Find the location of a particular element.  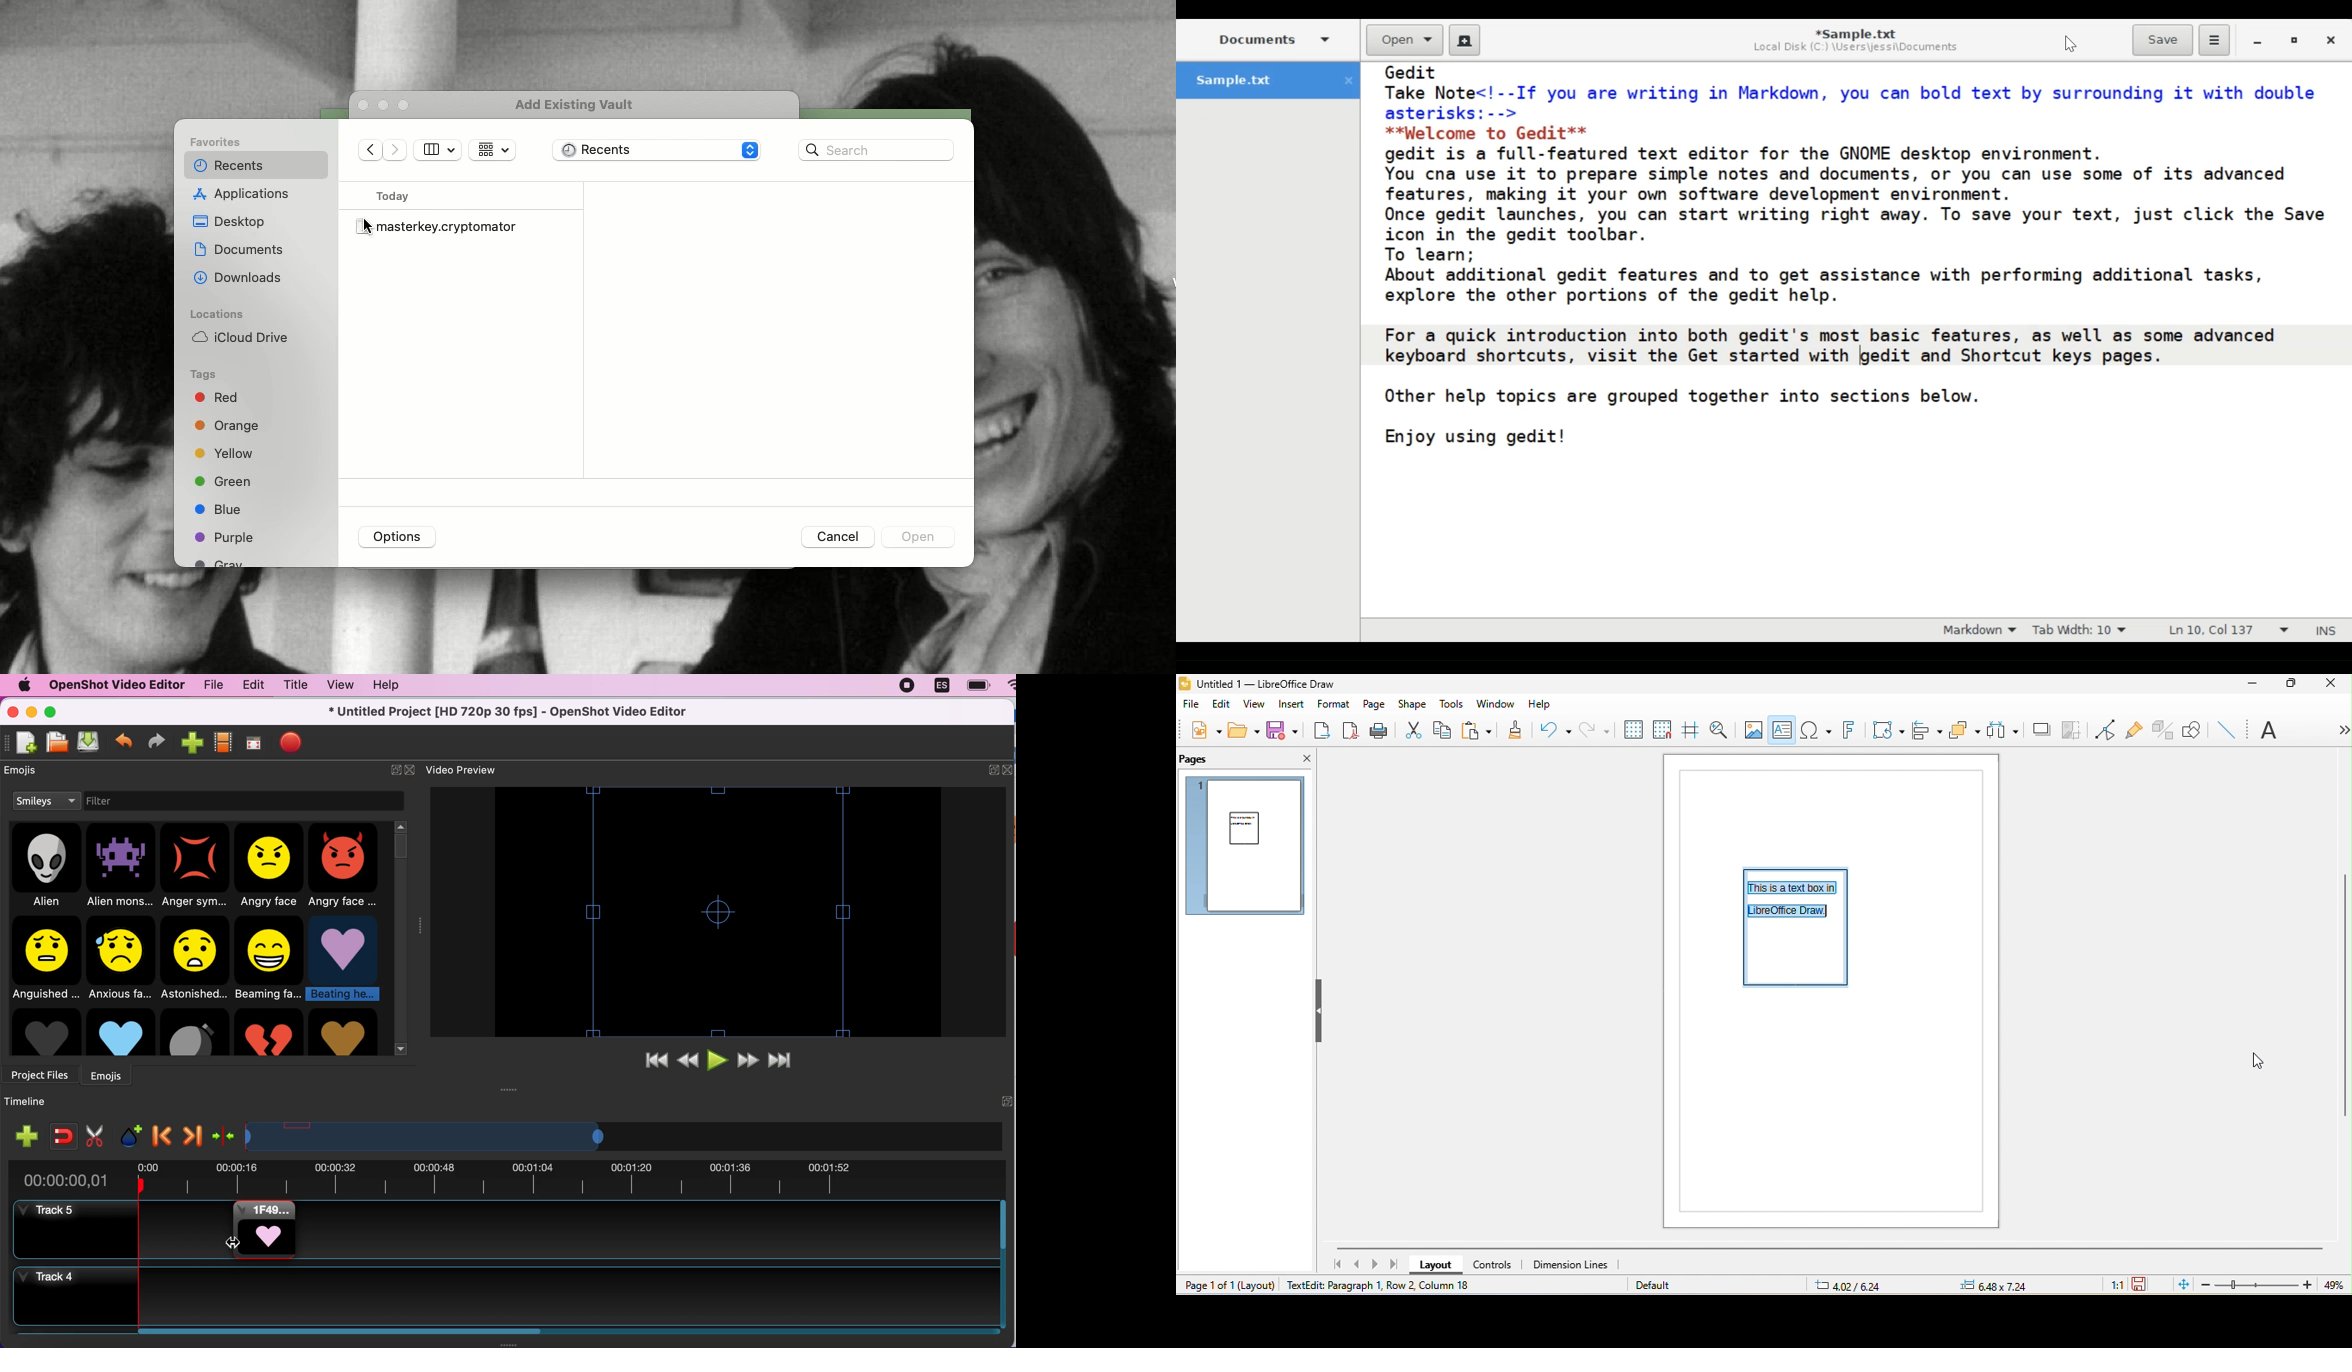

cut is located at coordinates (1412, 729).